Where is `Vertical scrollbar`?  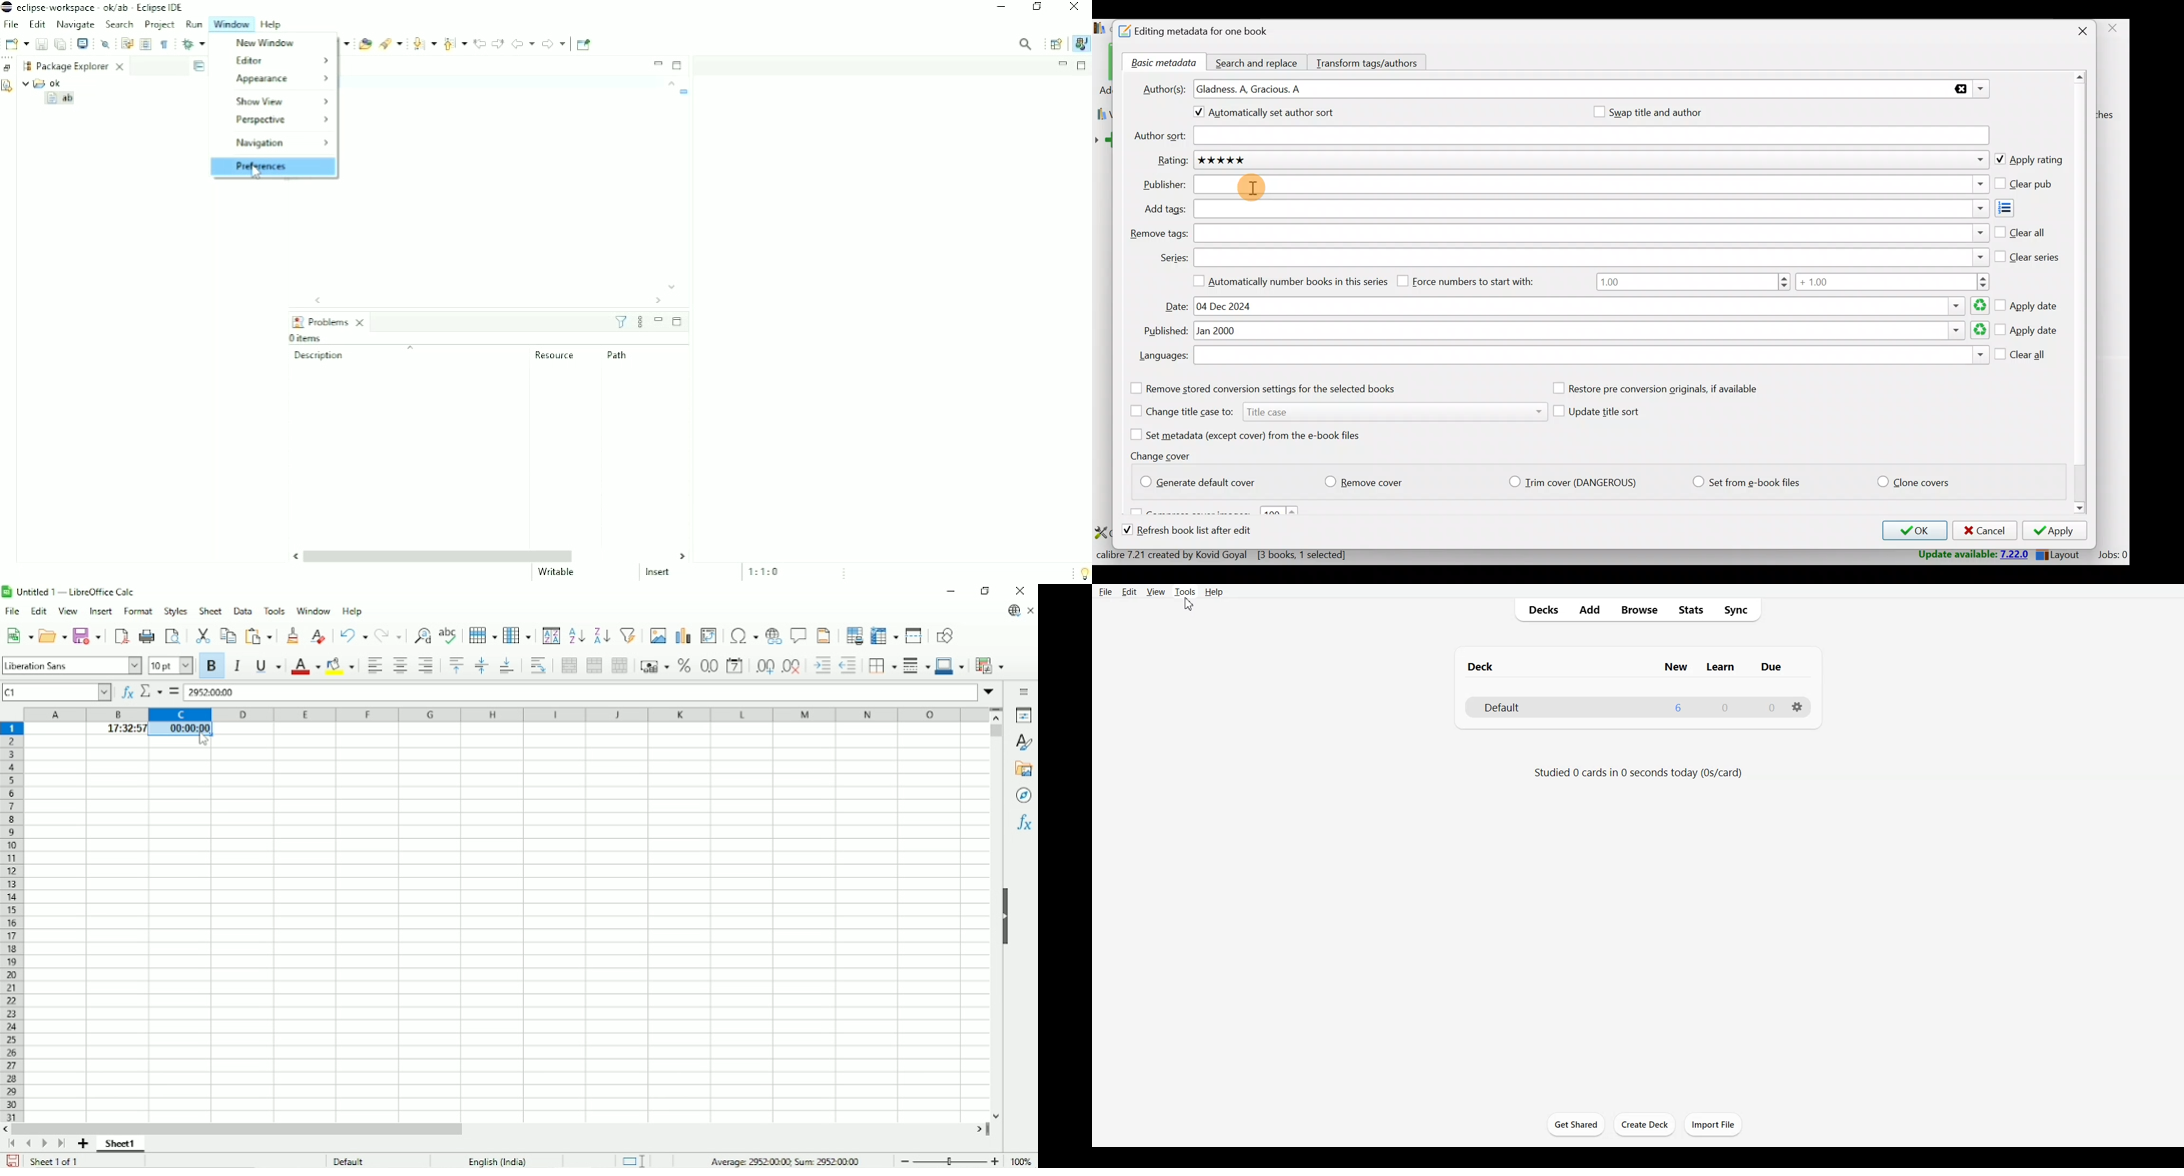 Vertical scrollbar is located at coordinates (996, 733).